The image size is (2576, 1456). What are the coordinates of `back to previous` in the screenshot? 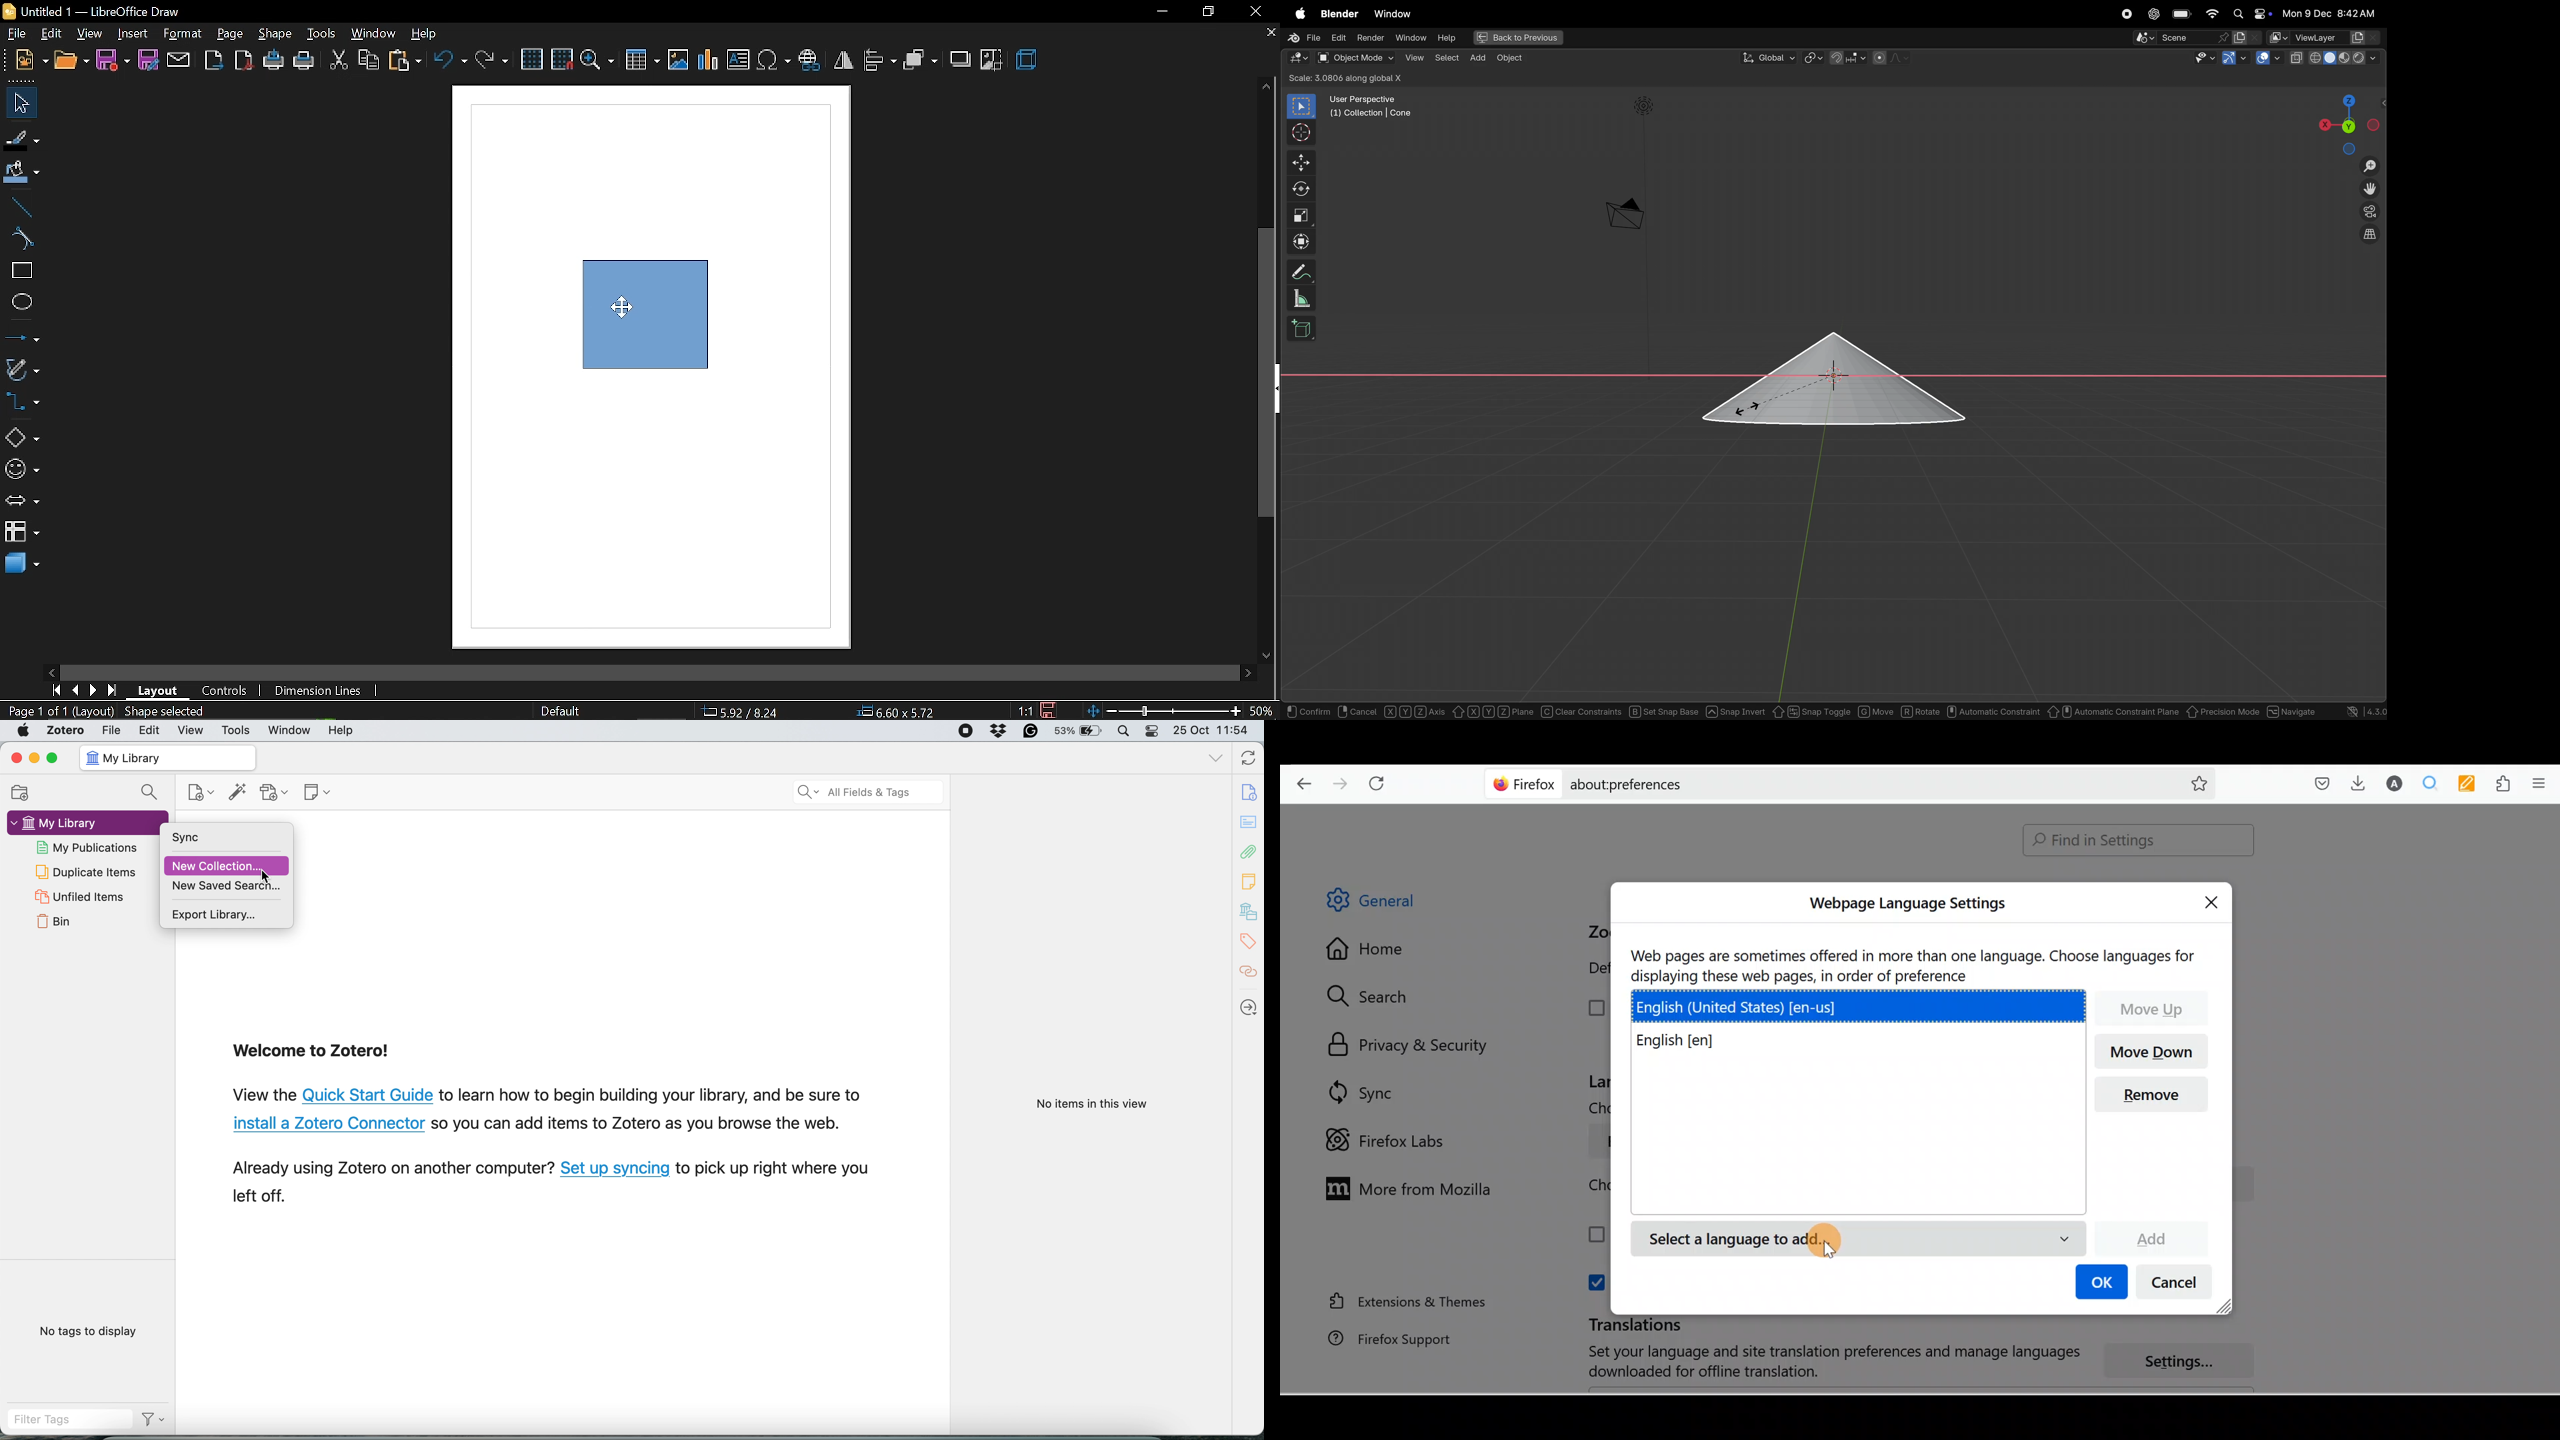 It's located at (1519, 38).